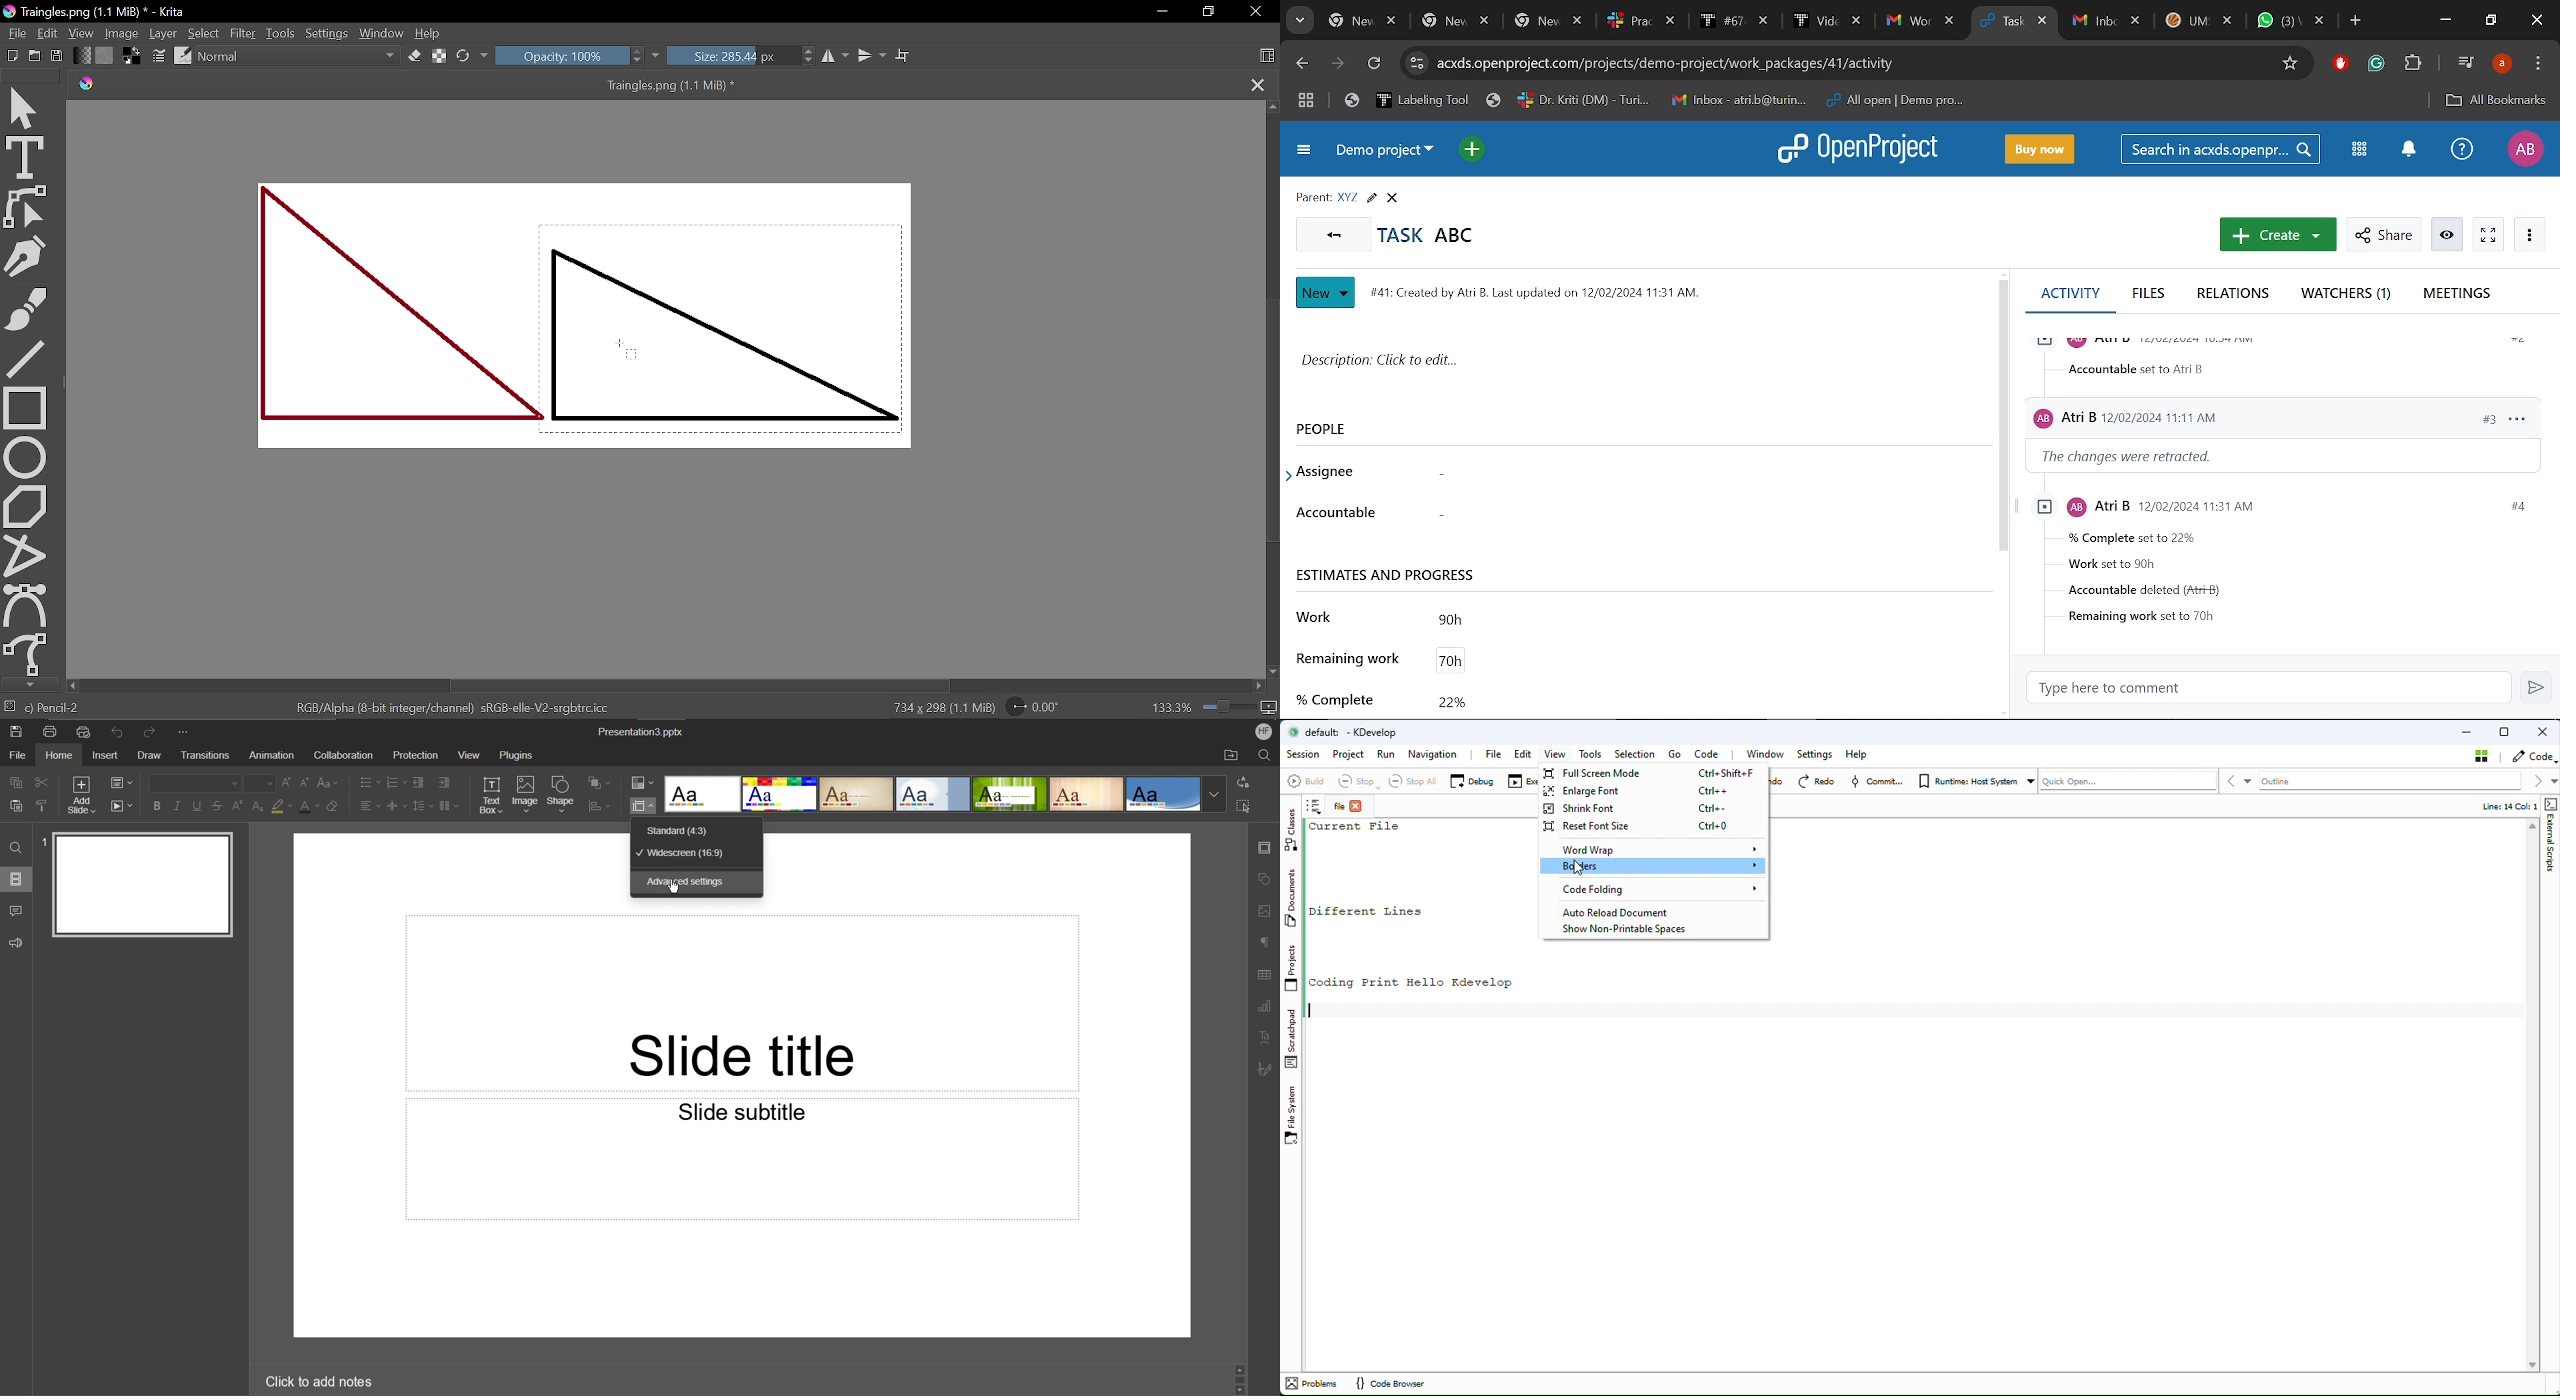 This screenshot has height=1400, width=2576. Describe the element at coordinates (199, 807) in the screenshot. I see `Underline` at that location.